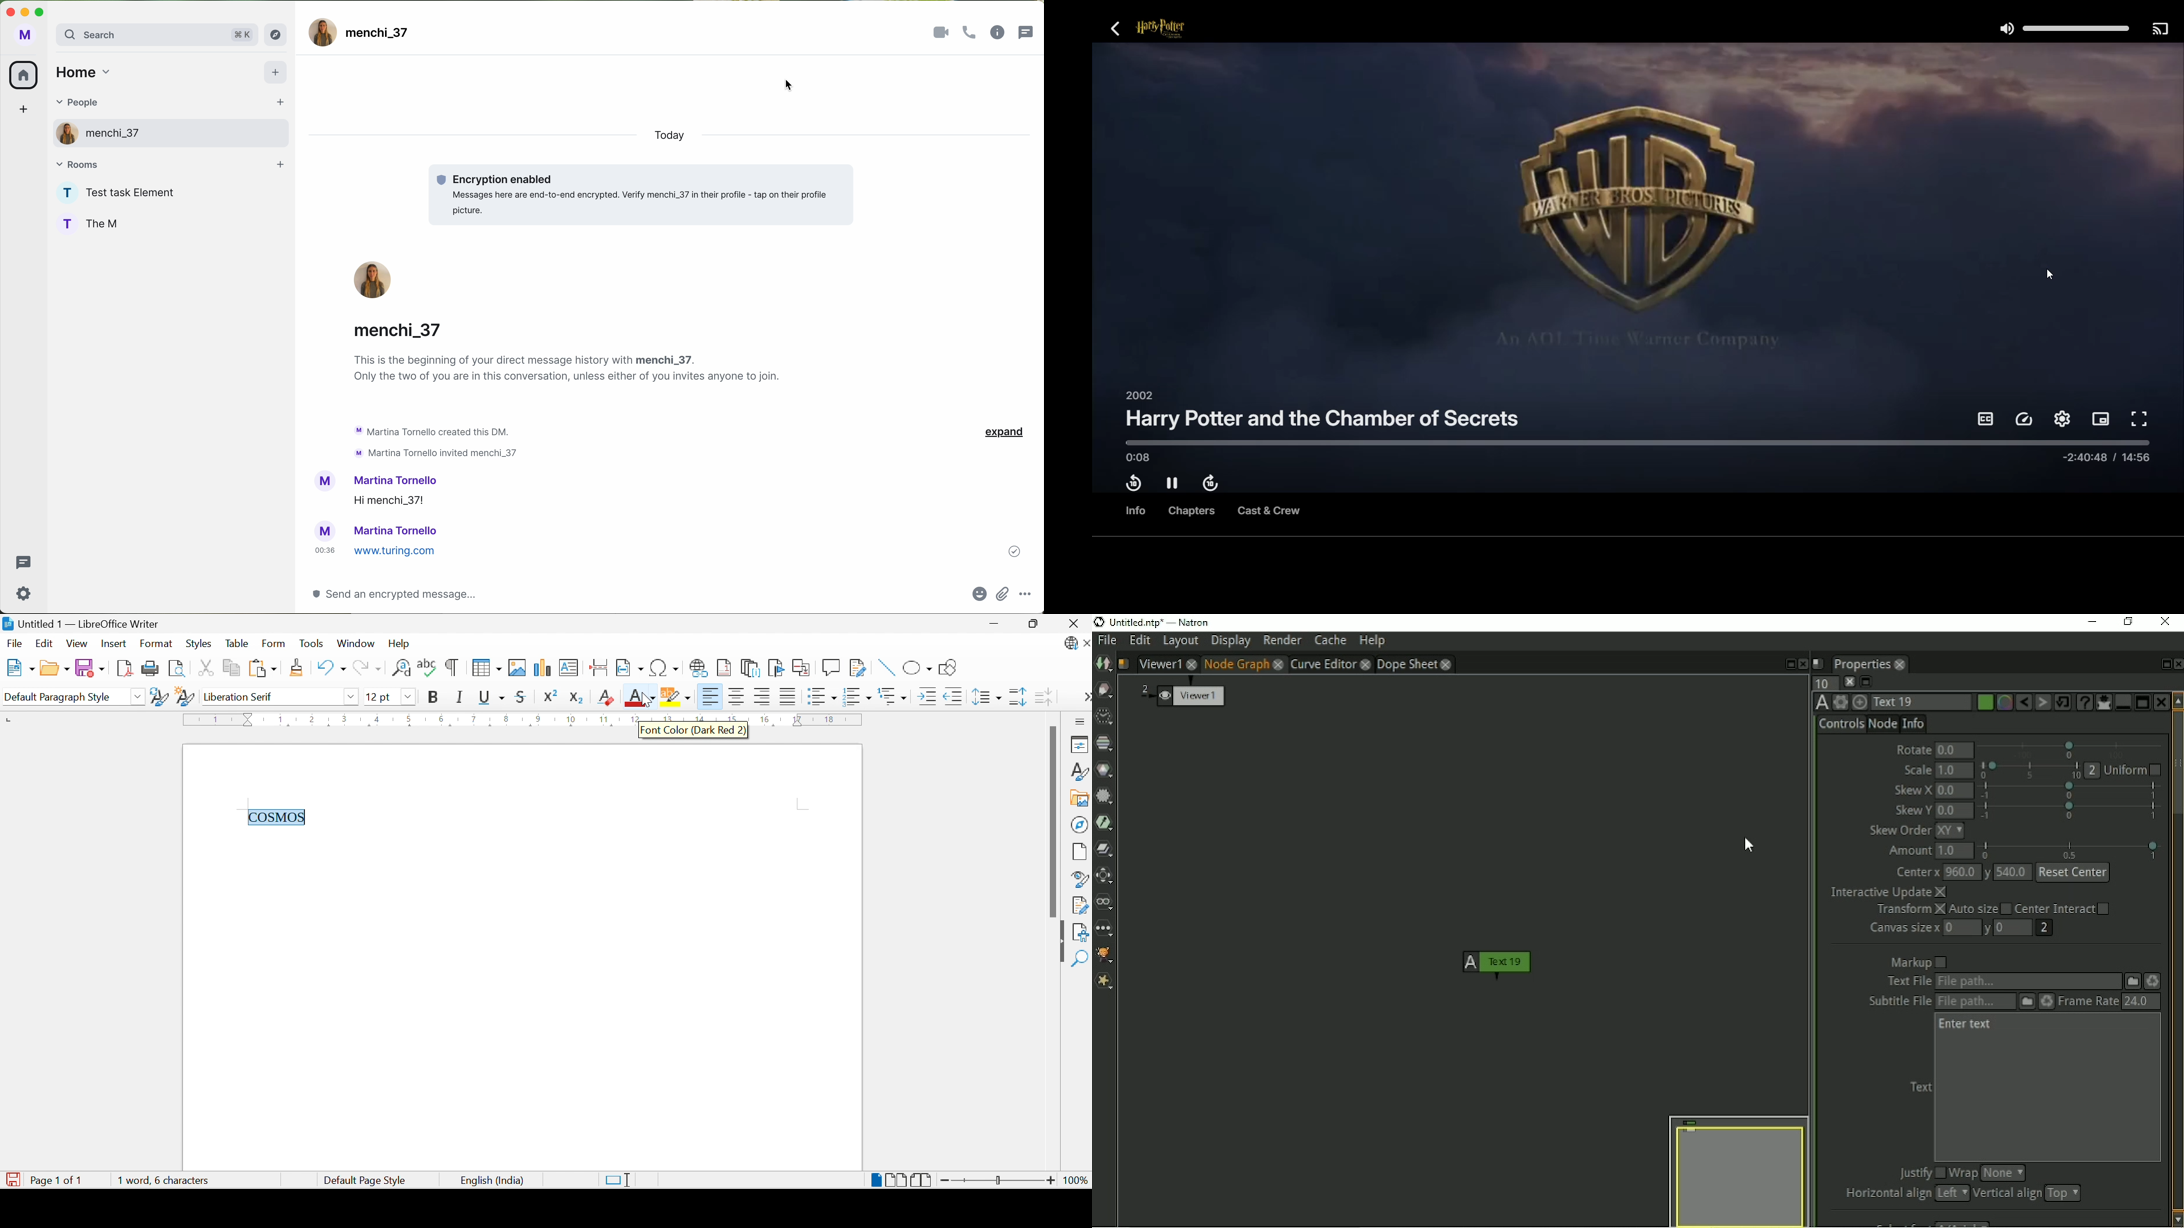 This screenshot has height=1232, width=2184. I want to click on Update Selected Style, so click(158, 697).